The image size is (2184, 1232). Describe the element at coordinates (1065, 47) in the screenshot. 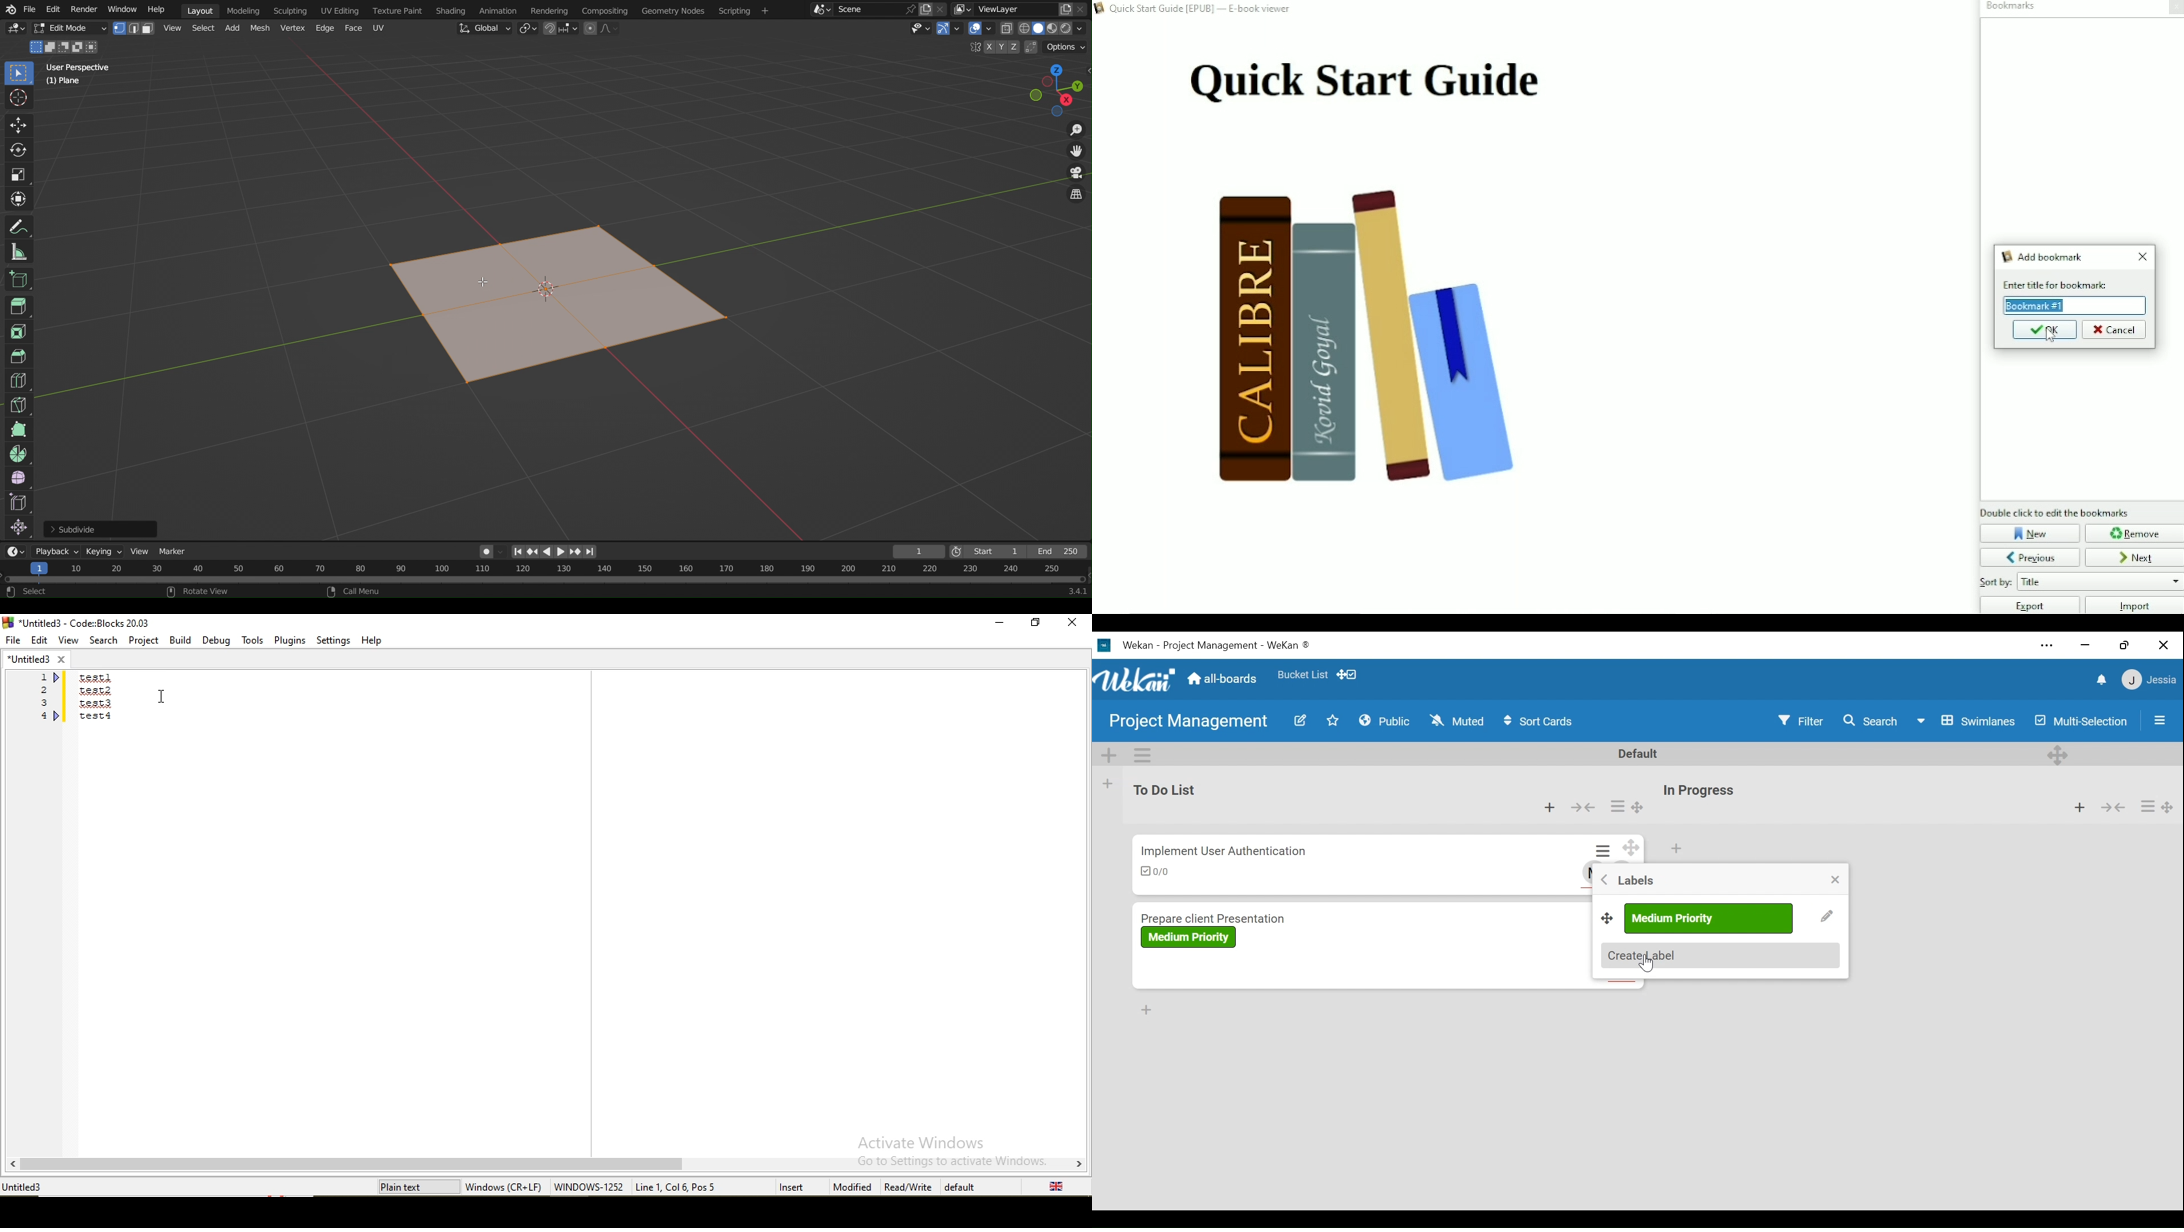

I see `Options` at that location.